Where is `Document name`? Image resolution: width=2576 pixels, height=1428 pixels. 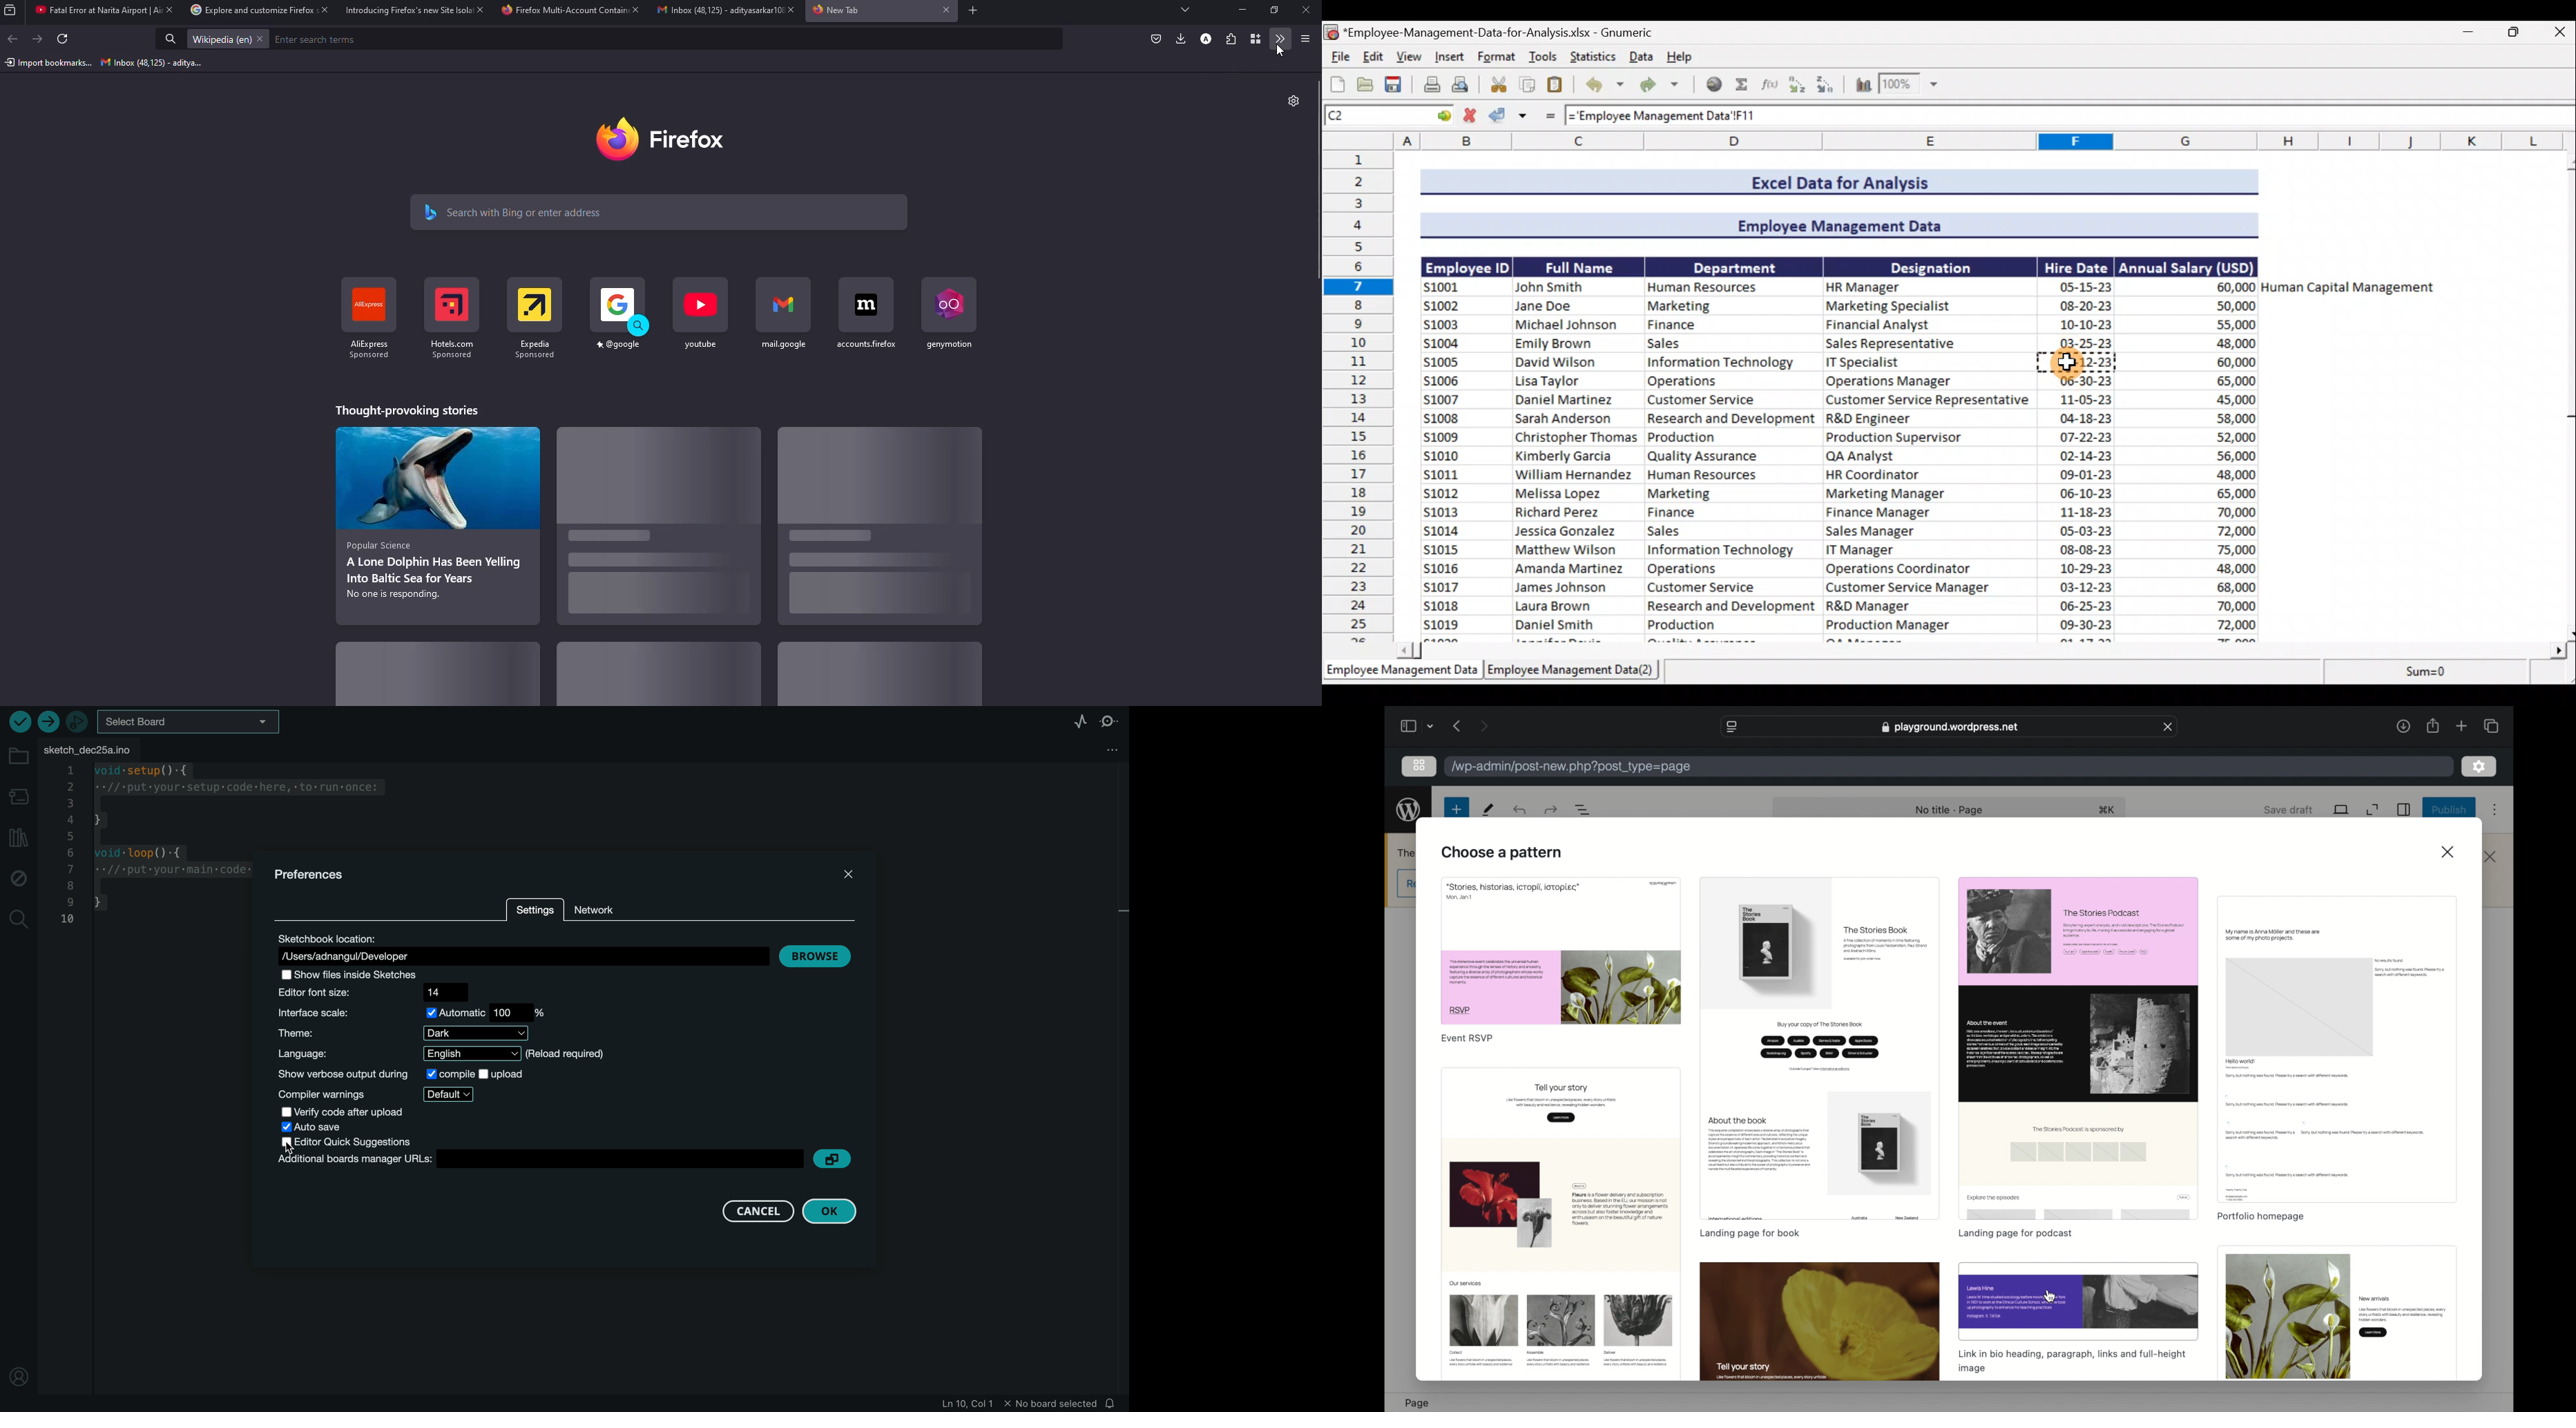
Document name is located at coordinates (1489, 31).